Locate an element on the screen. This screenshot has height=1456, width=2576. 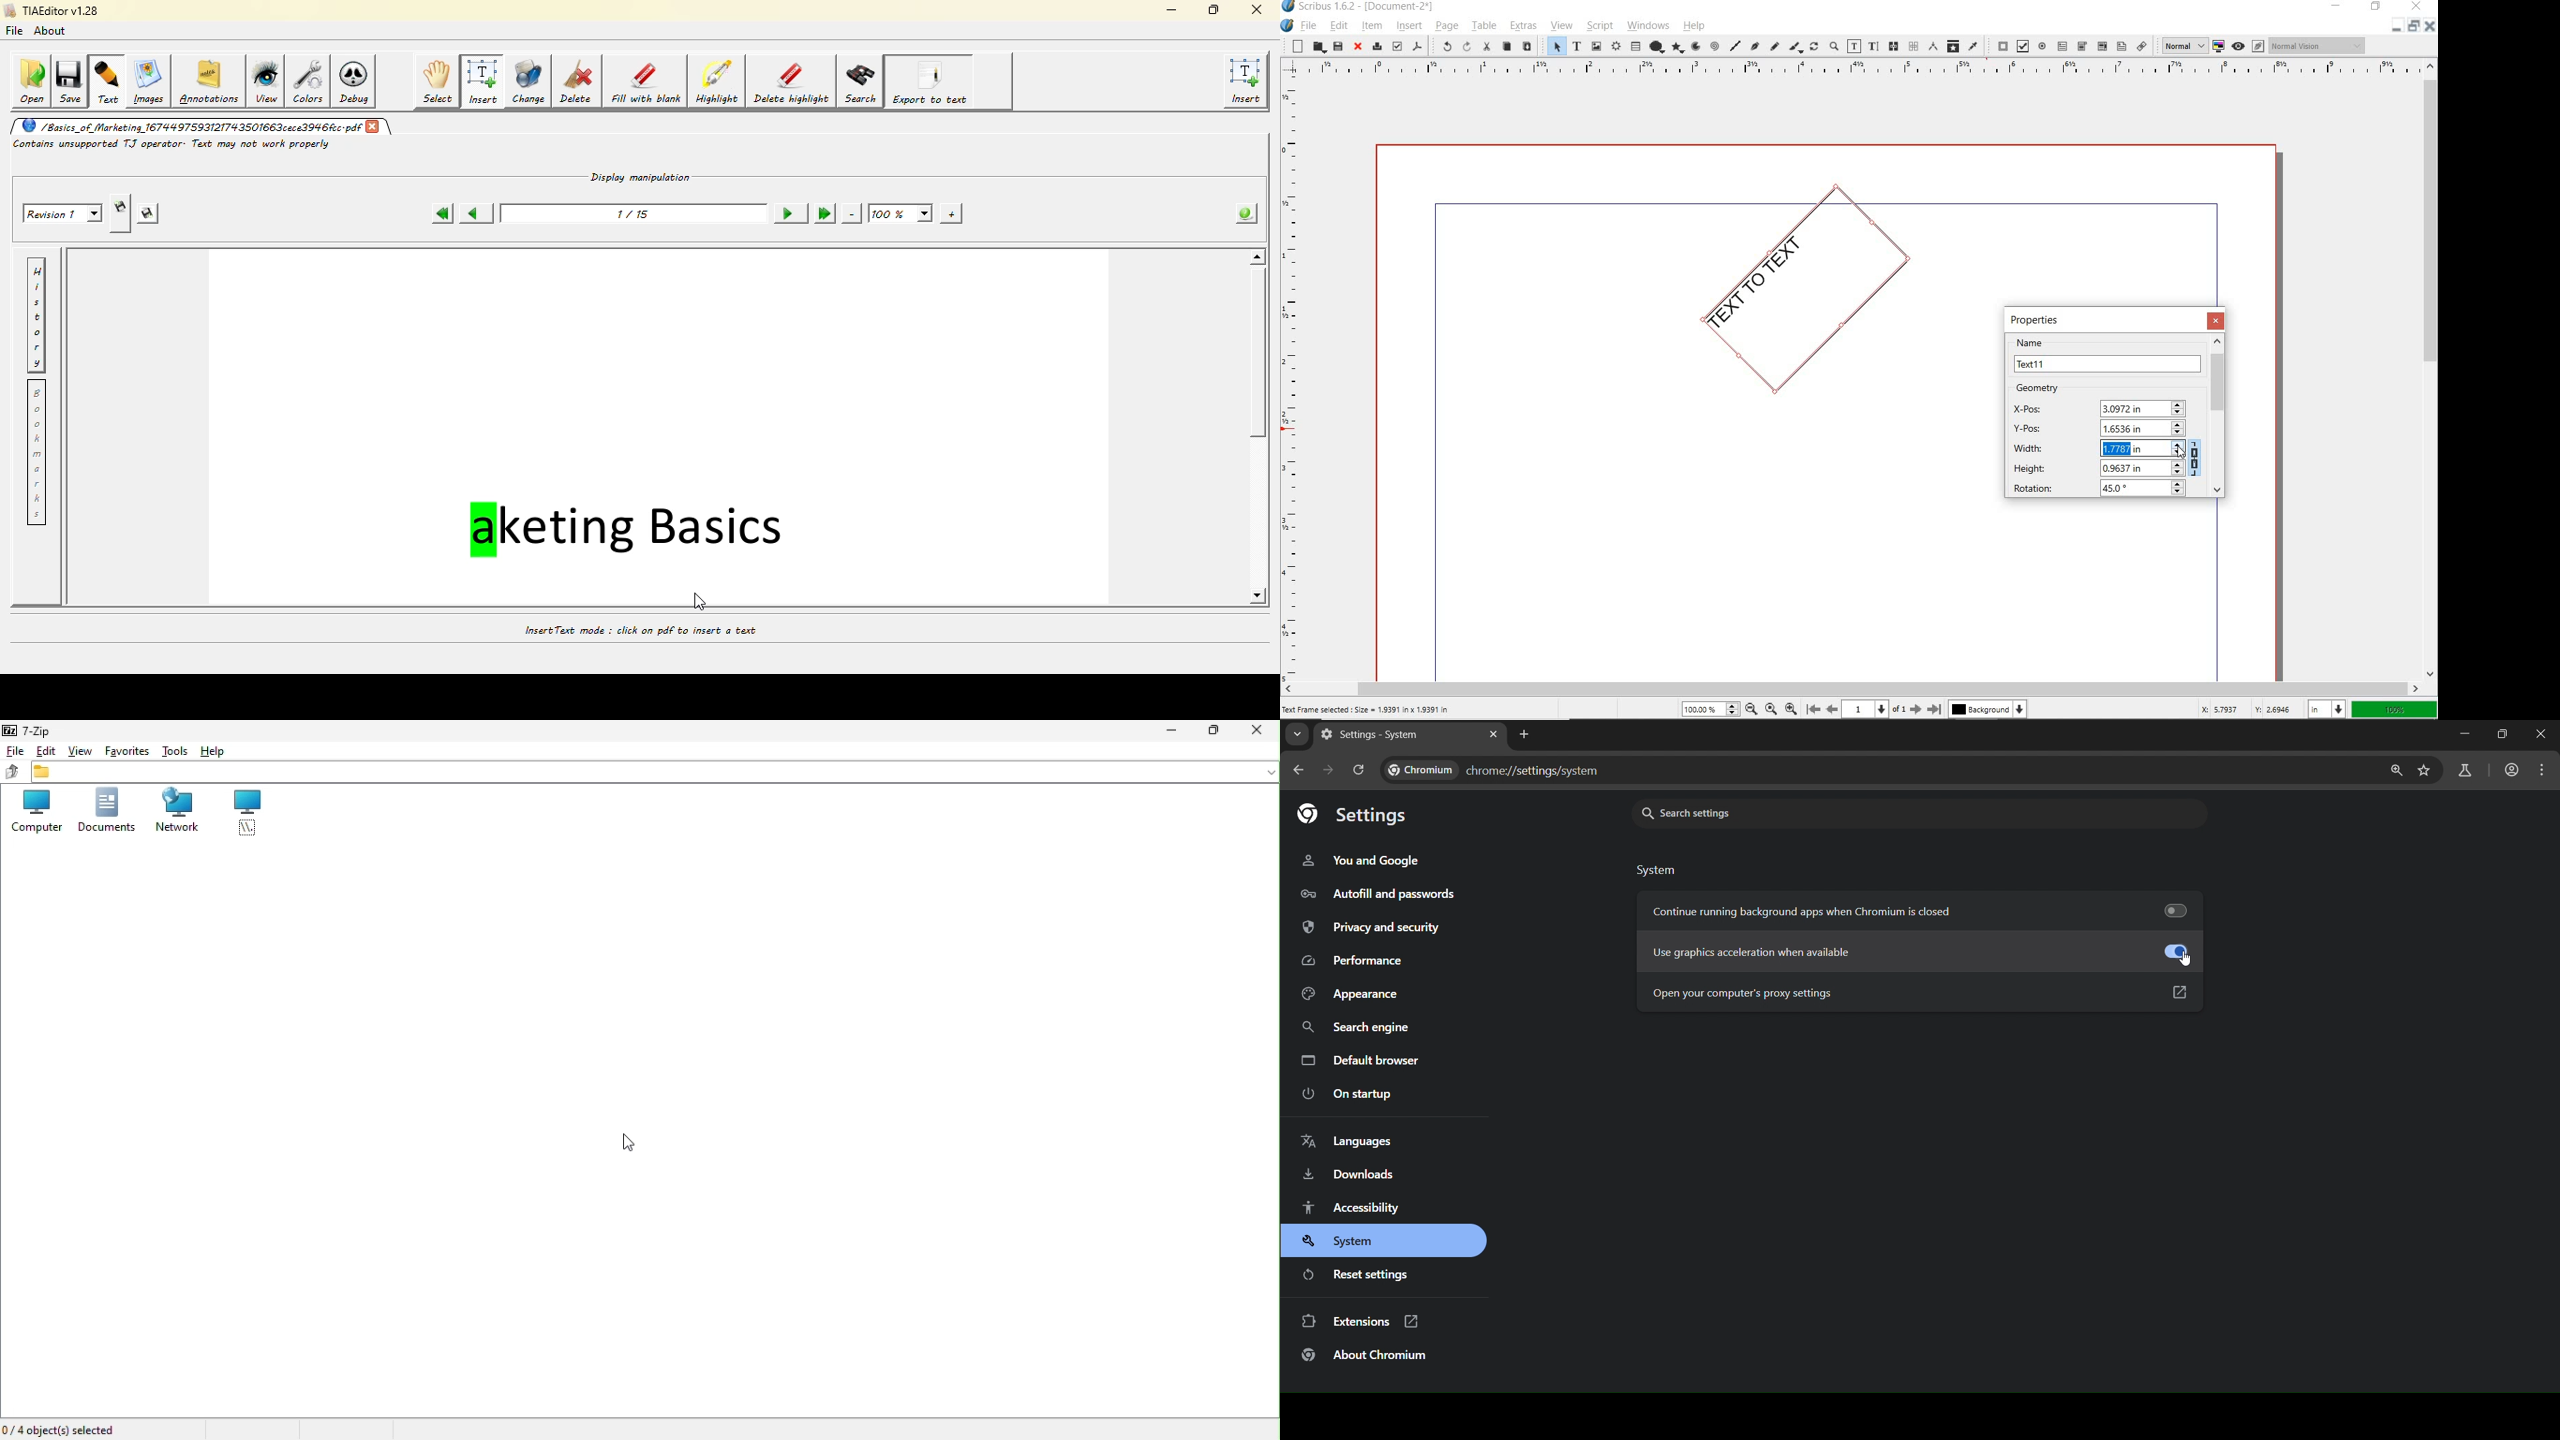
rotate item is located at coordinates (1813, 48).